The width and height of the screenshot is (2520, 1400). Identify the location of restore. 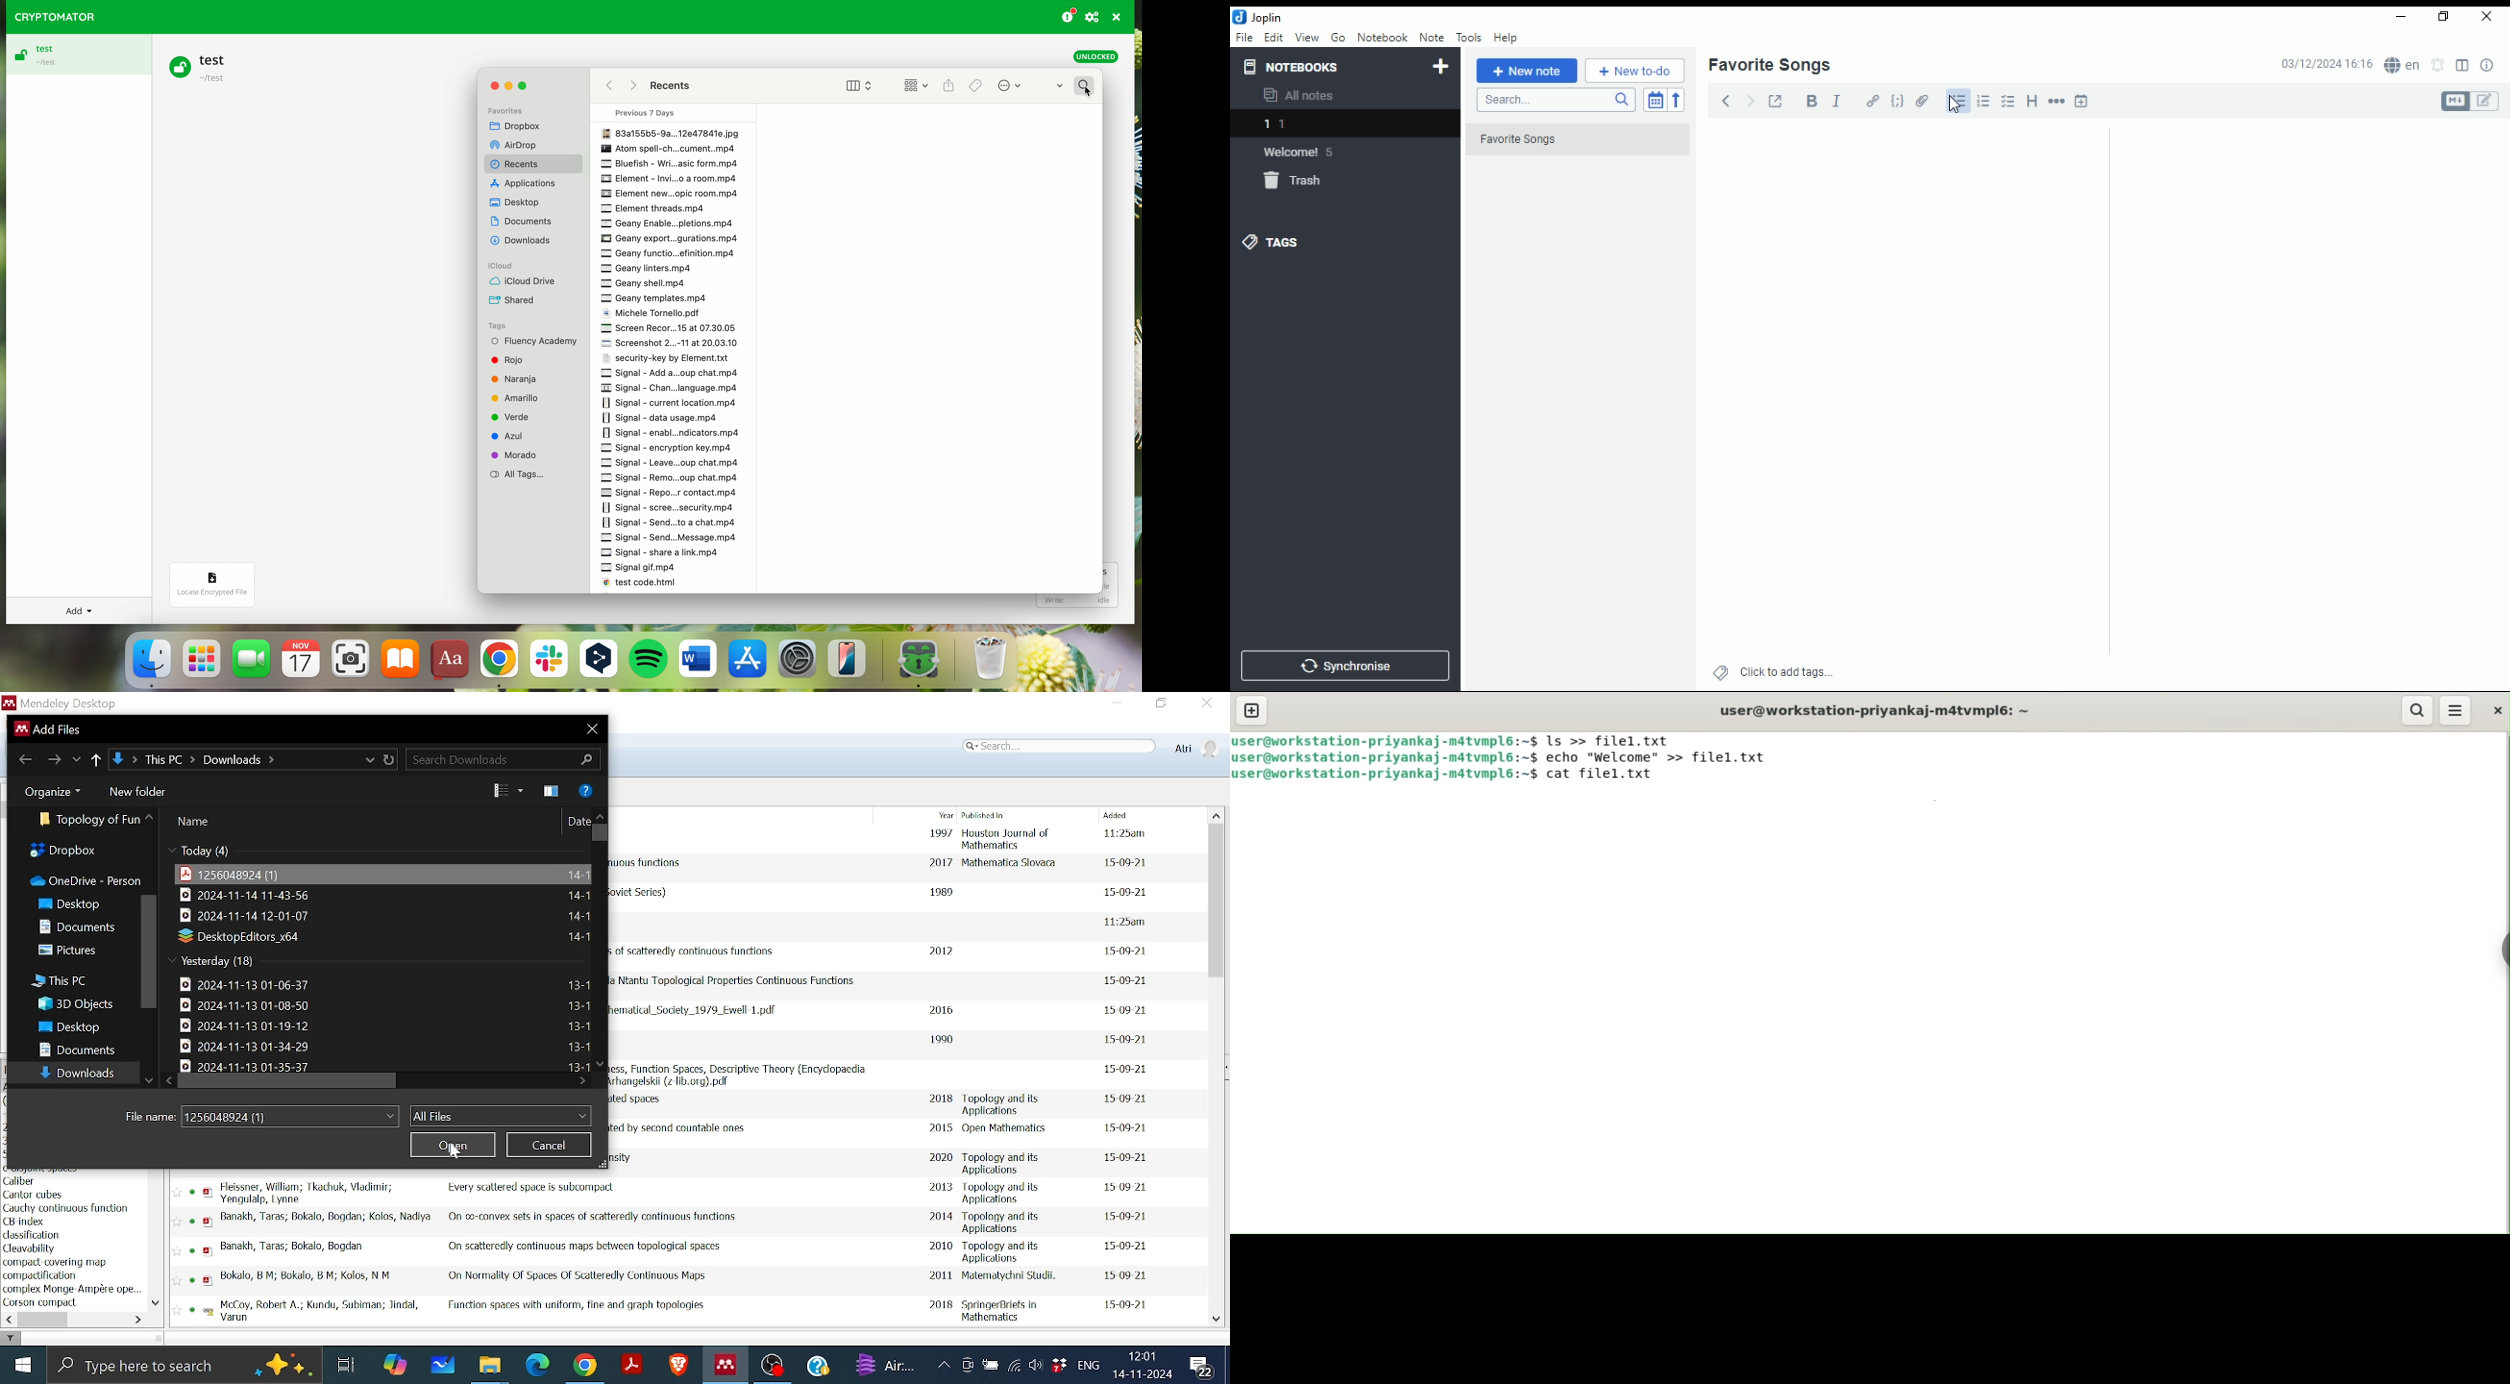
(2446, 17).